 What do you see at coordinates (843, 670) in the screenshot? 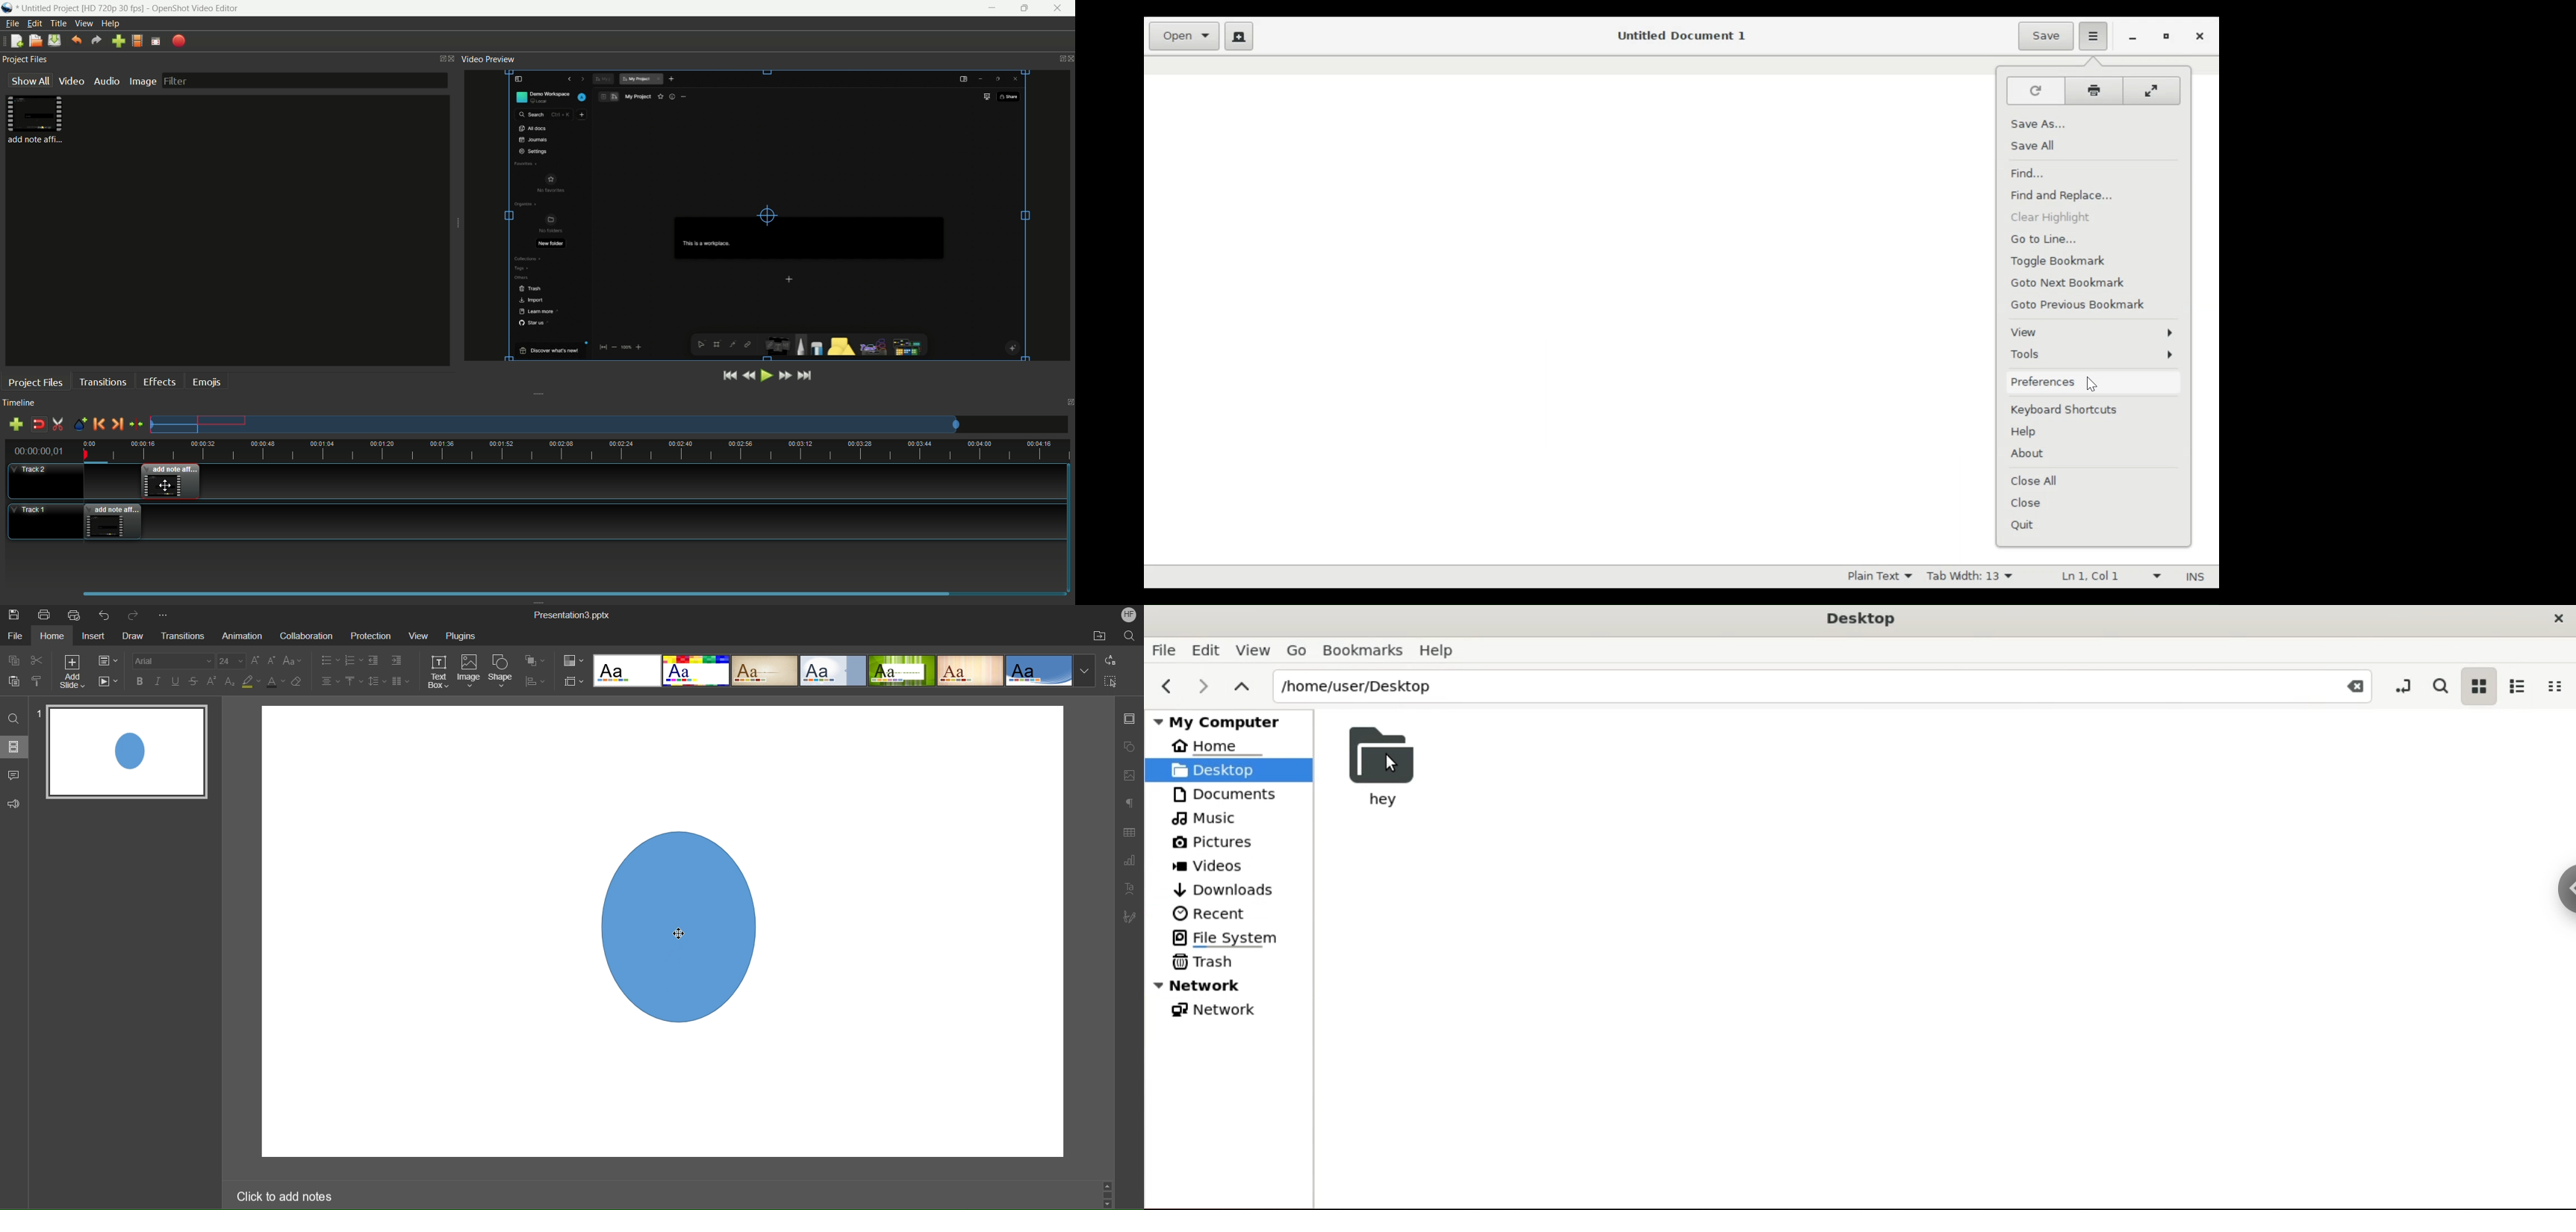
I see `Templates` at bounding box center [843, 670].